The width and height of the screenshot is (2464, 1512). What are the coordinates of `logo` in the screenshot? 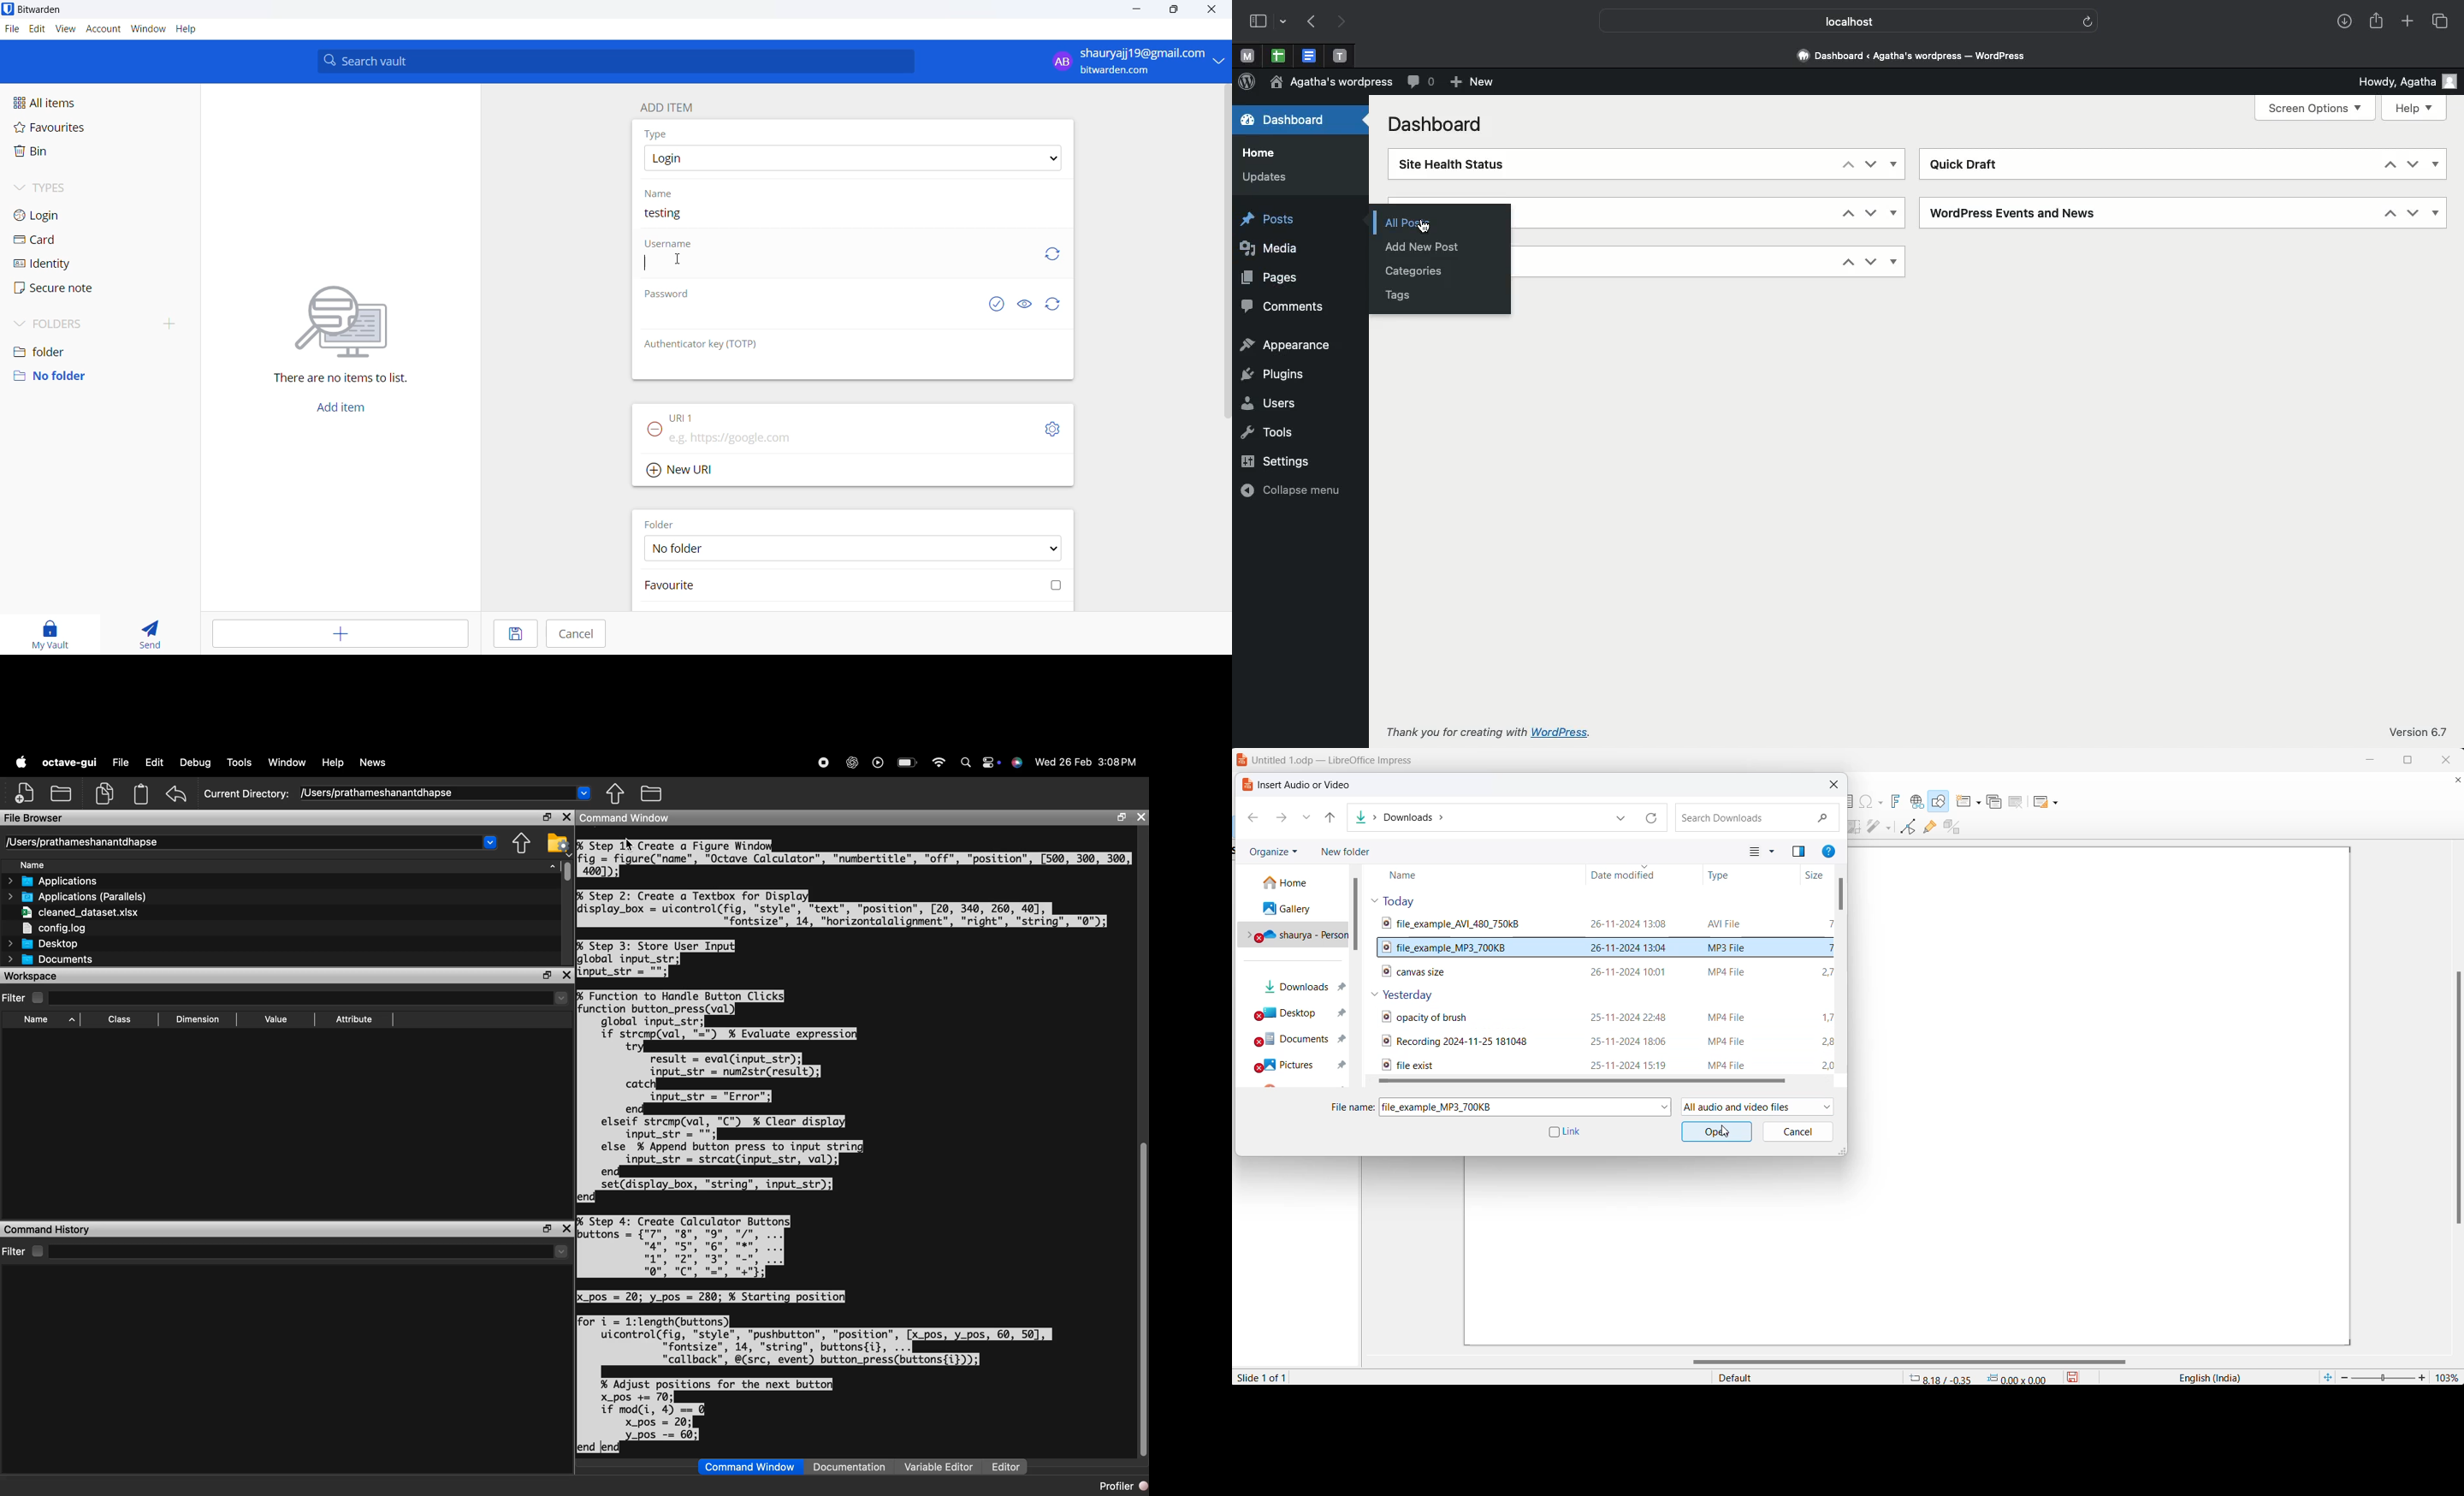 It's located at (1242, 760).